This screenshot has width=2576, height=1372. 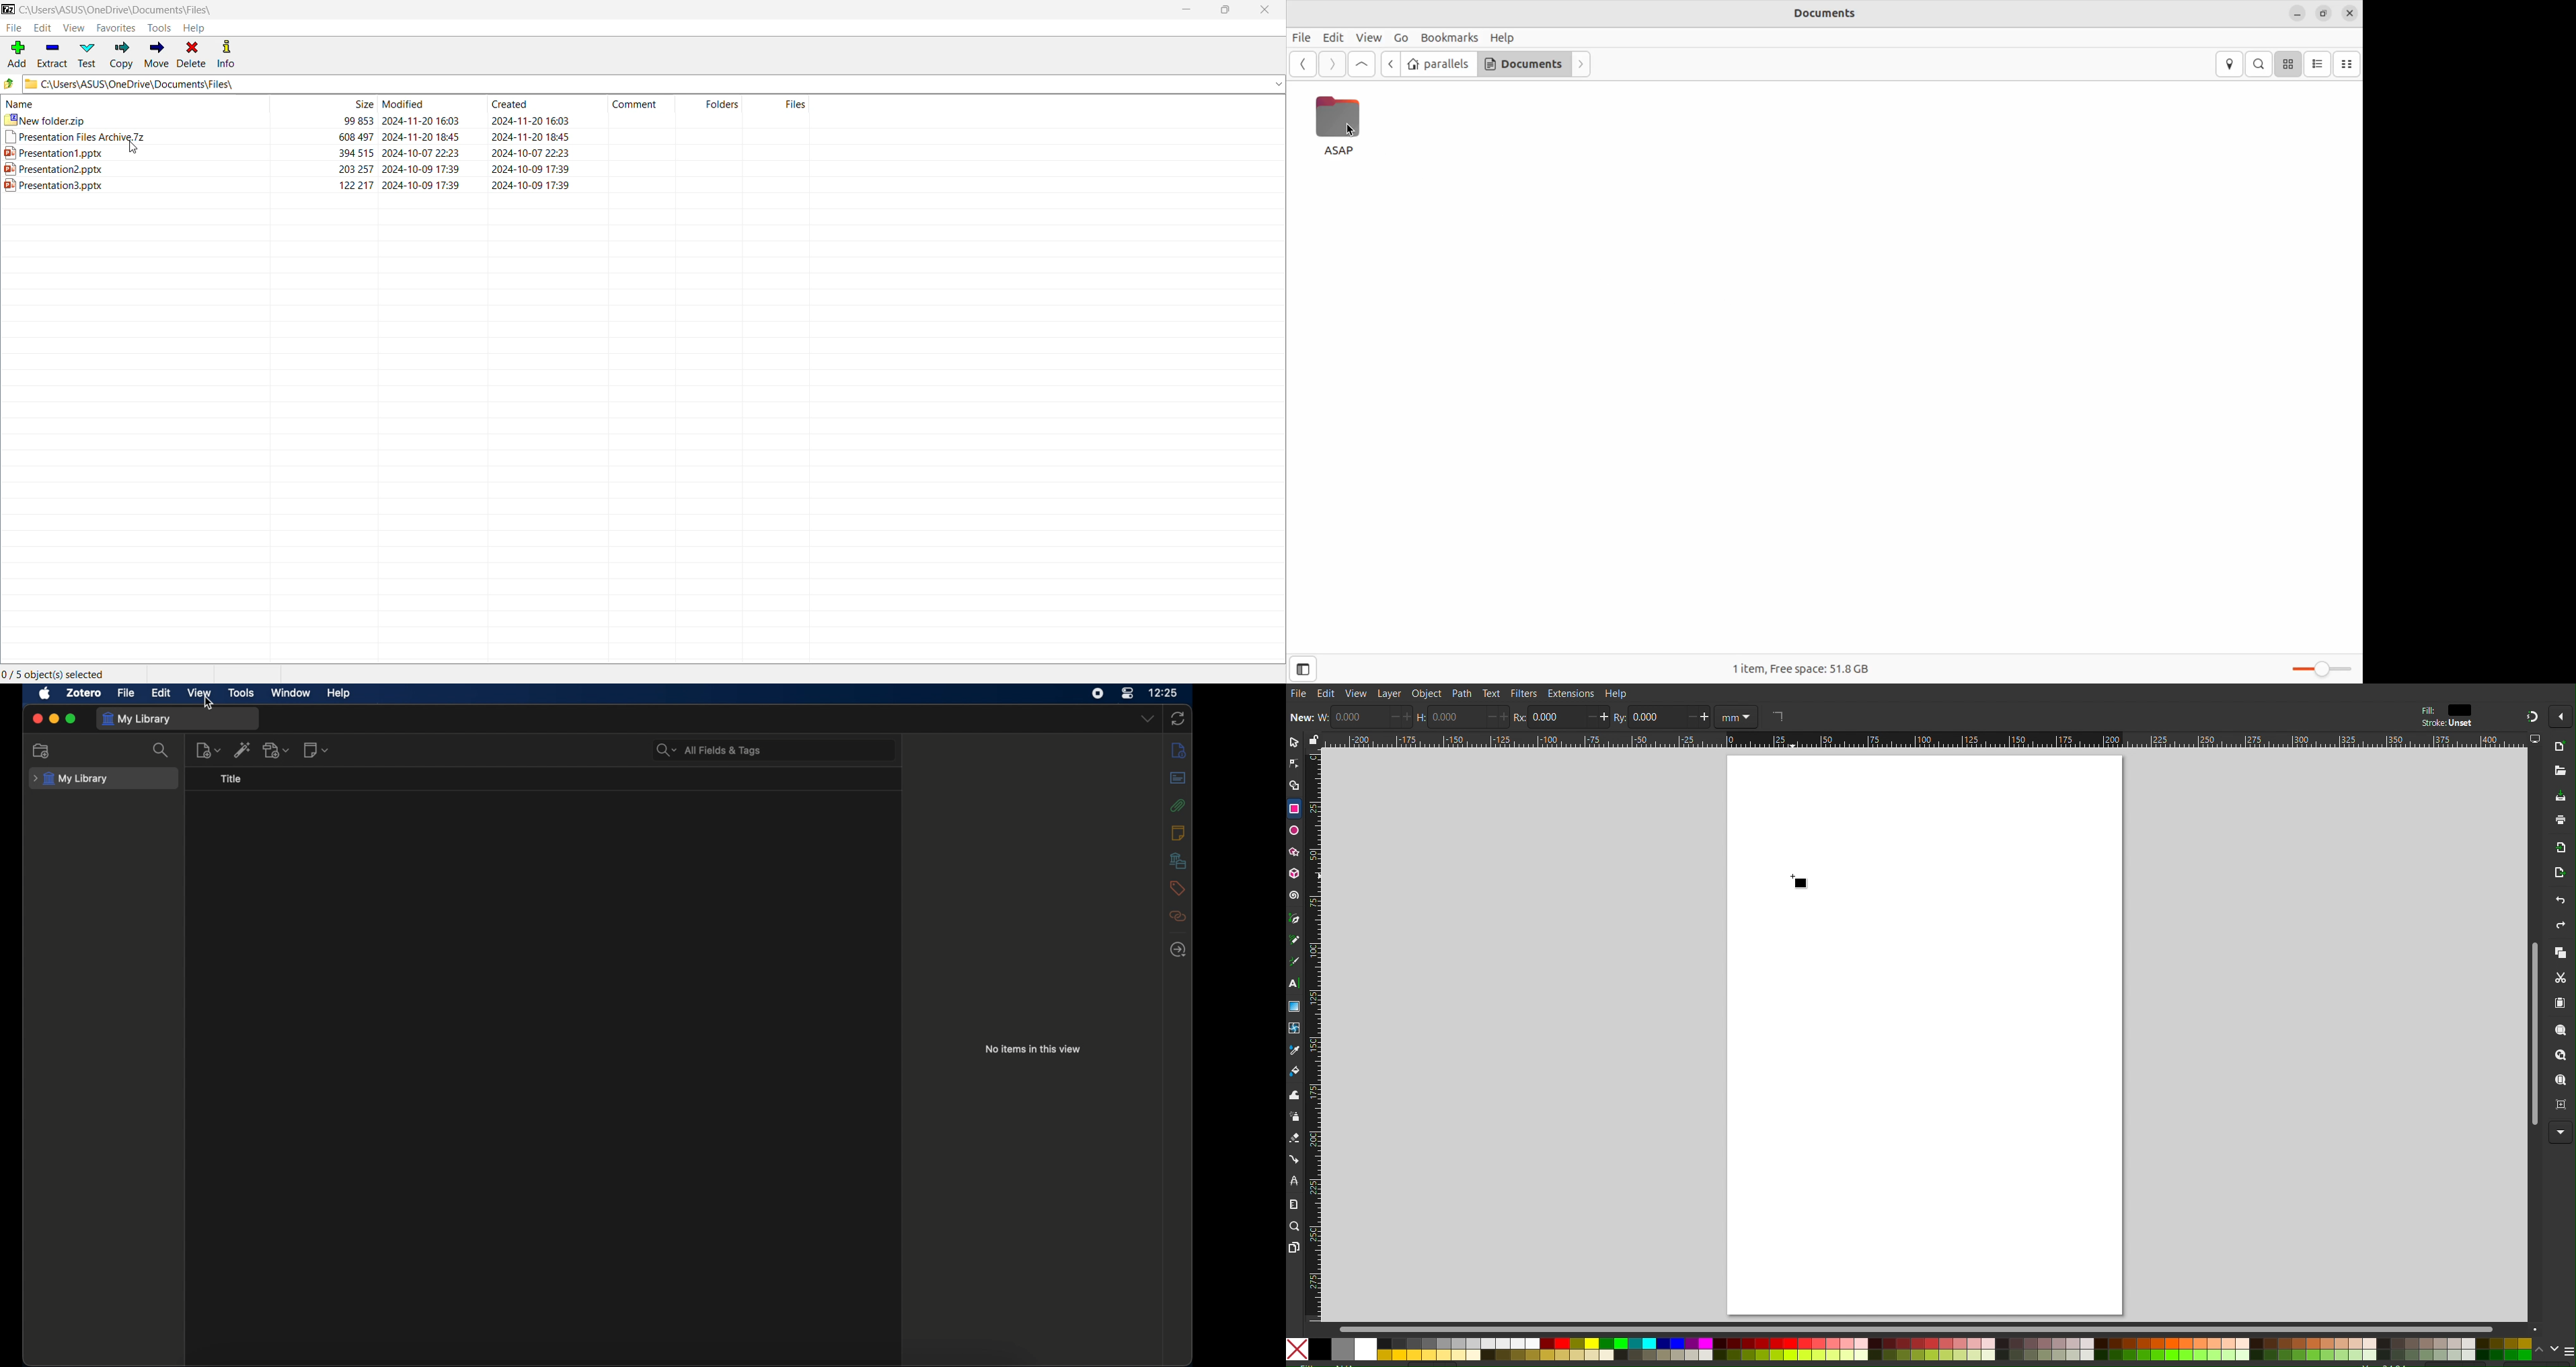 What do you see at coordinates (1294, 741) in the screenshot?
I see `Select` at bounding box center [1294, 741].